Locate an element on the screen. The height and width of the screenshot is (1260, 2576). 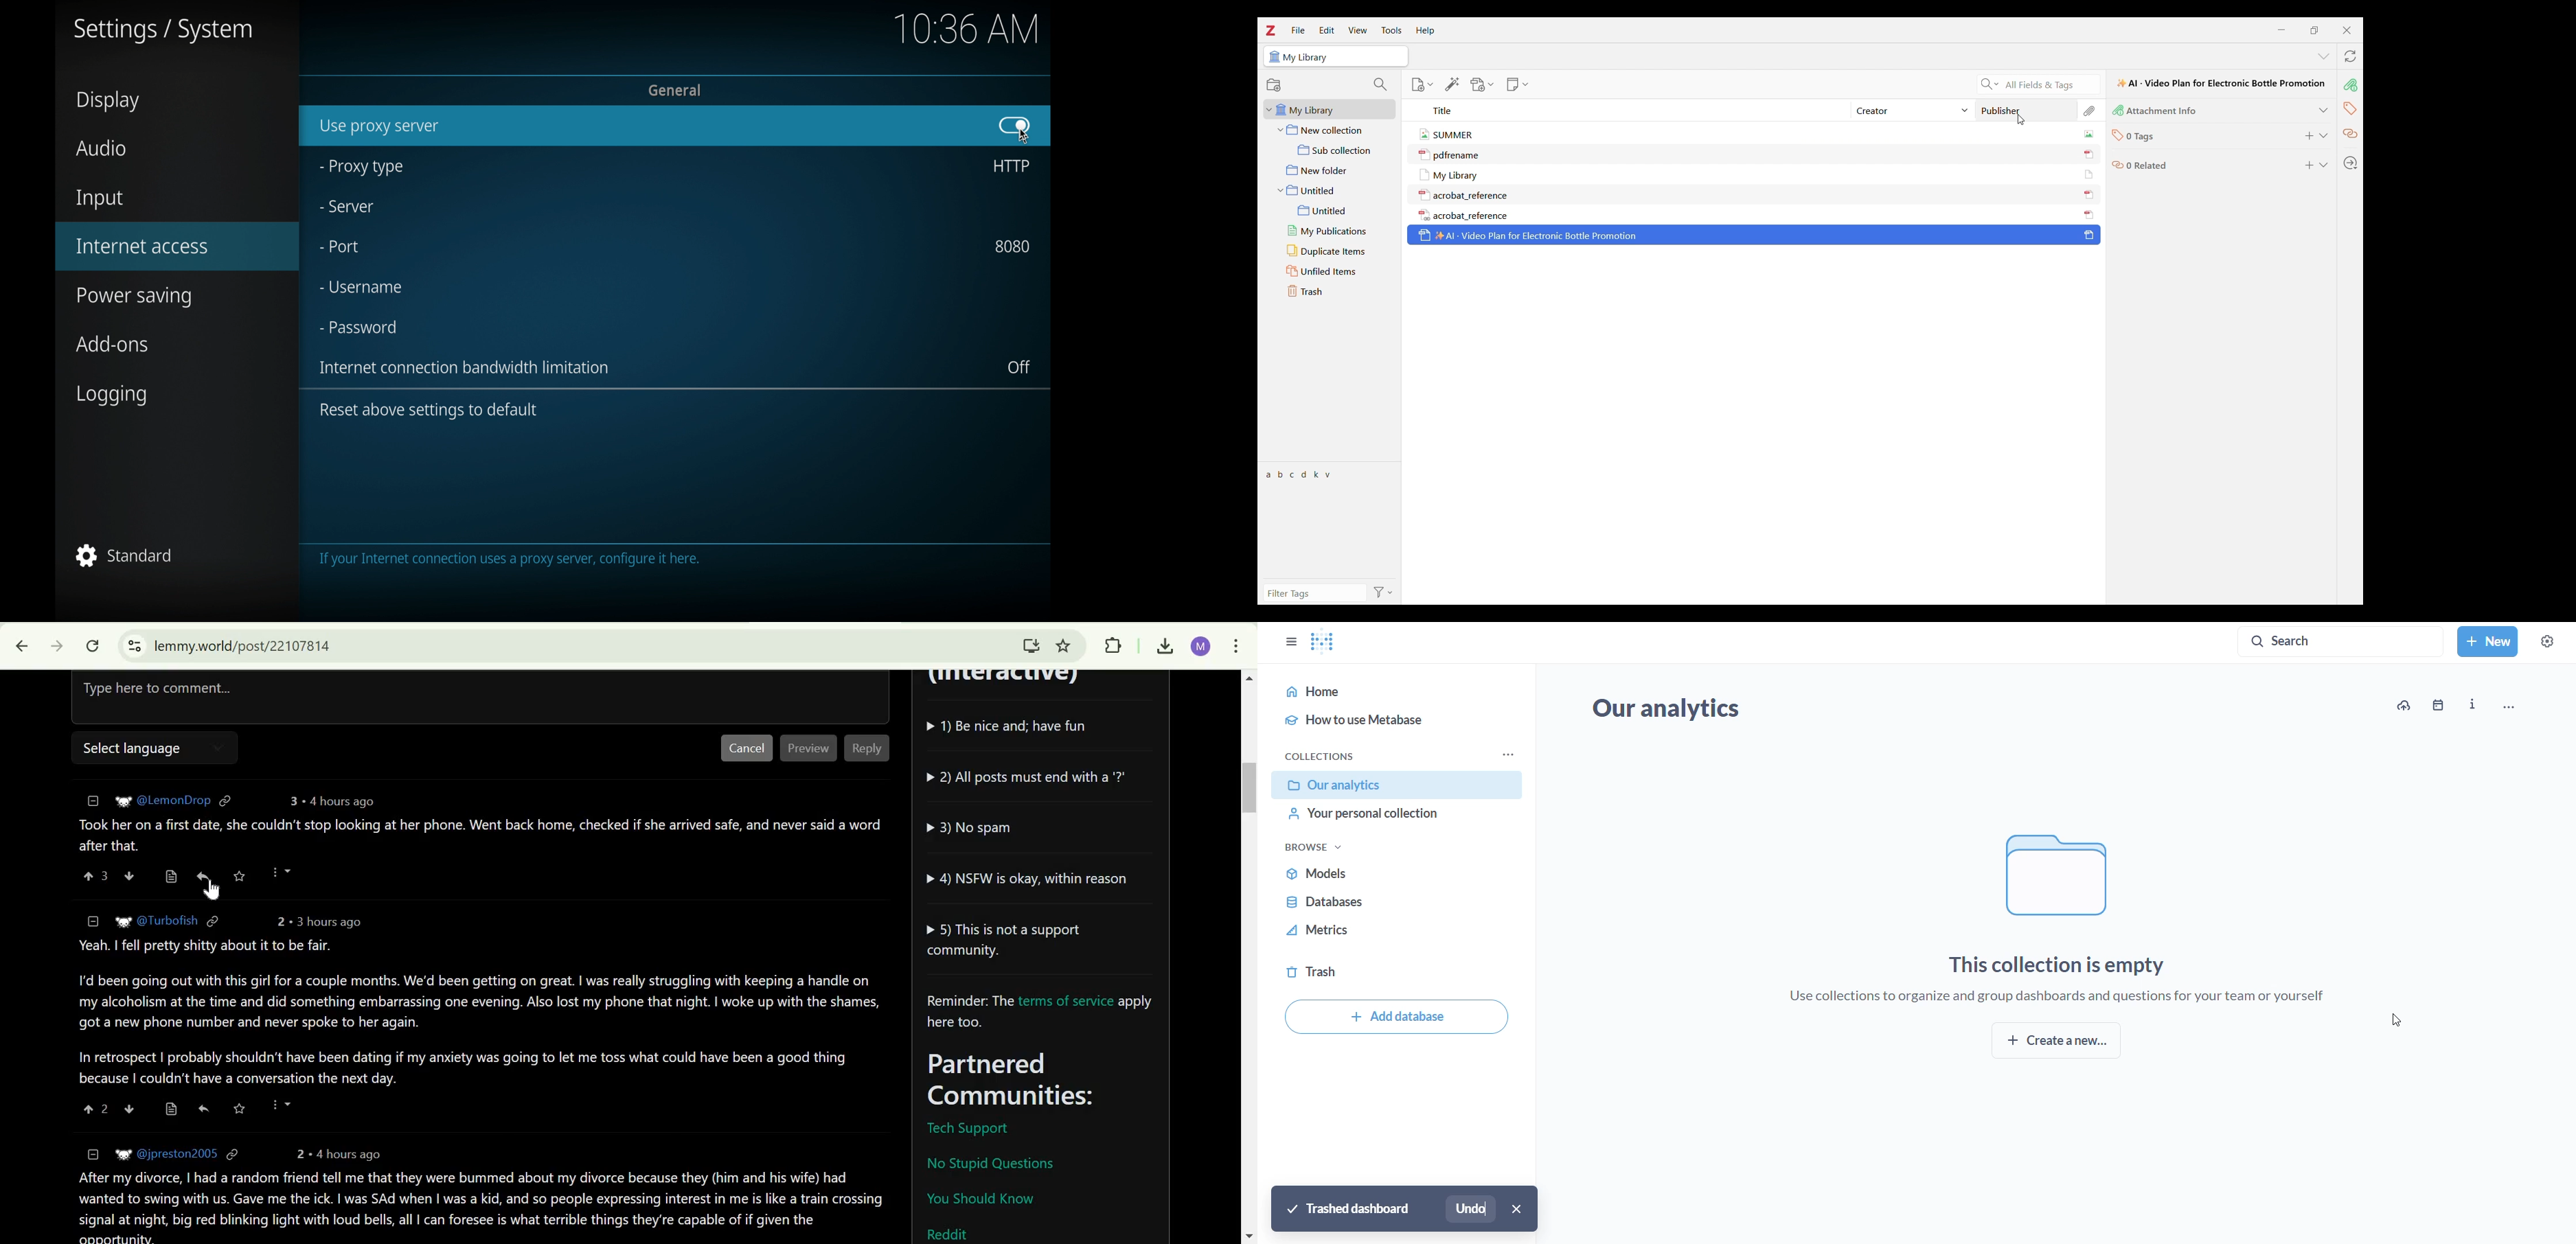
port is located at coordinates (339, 246).